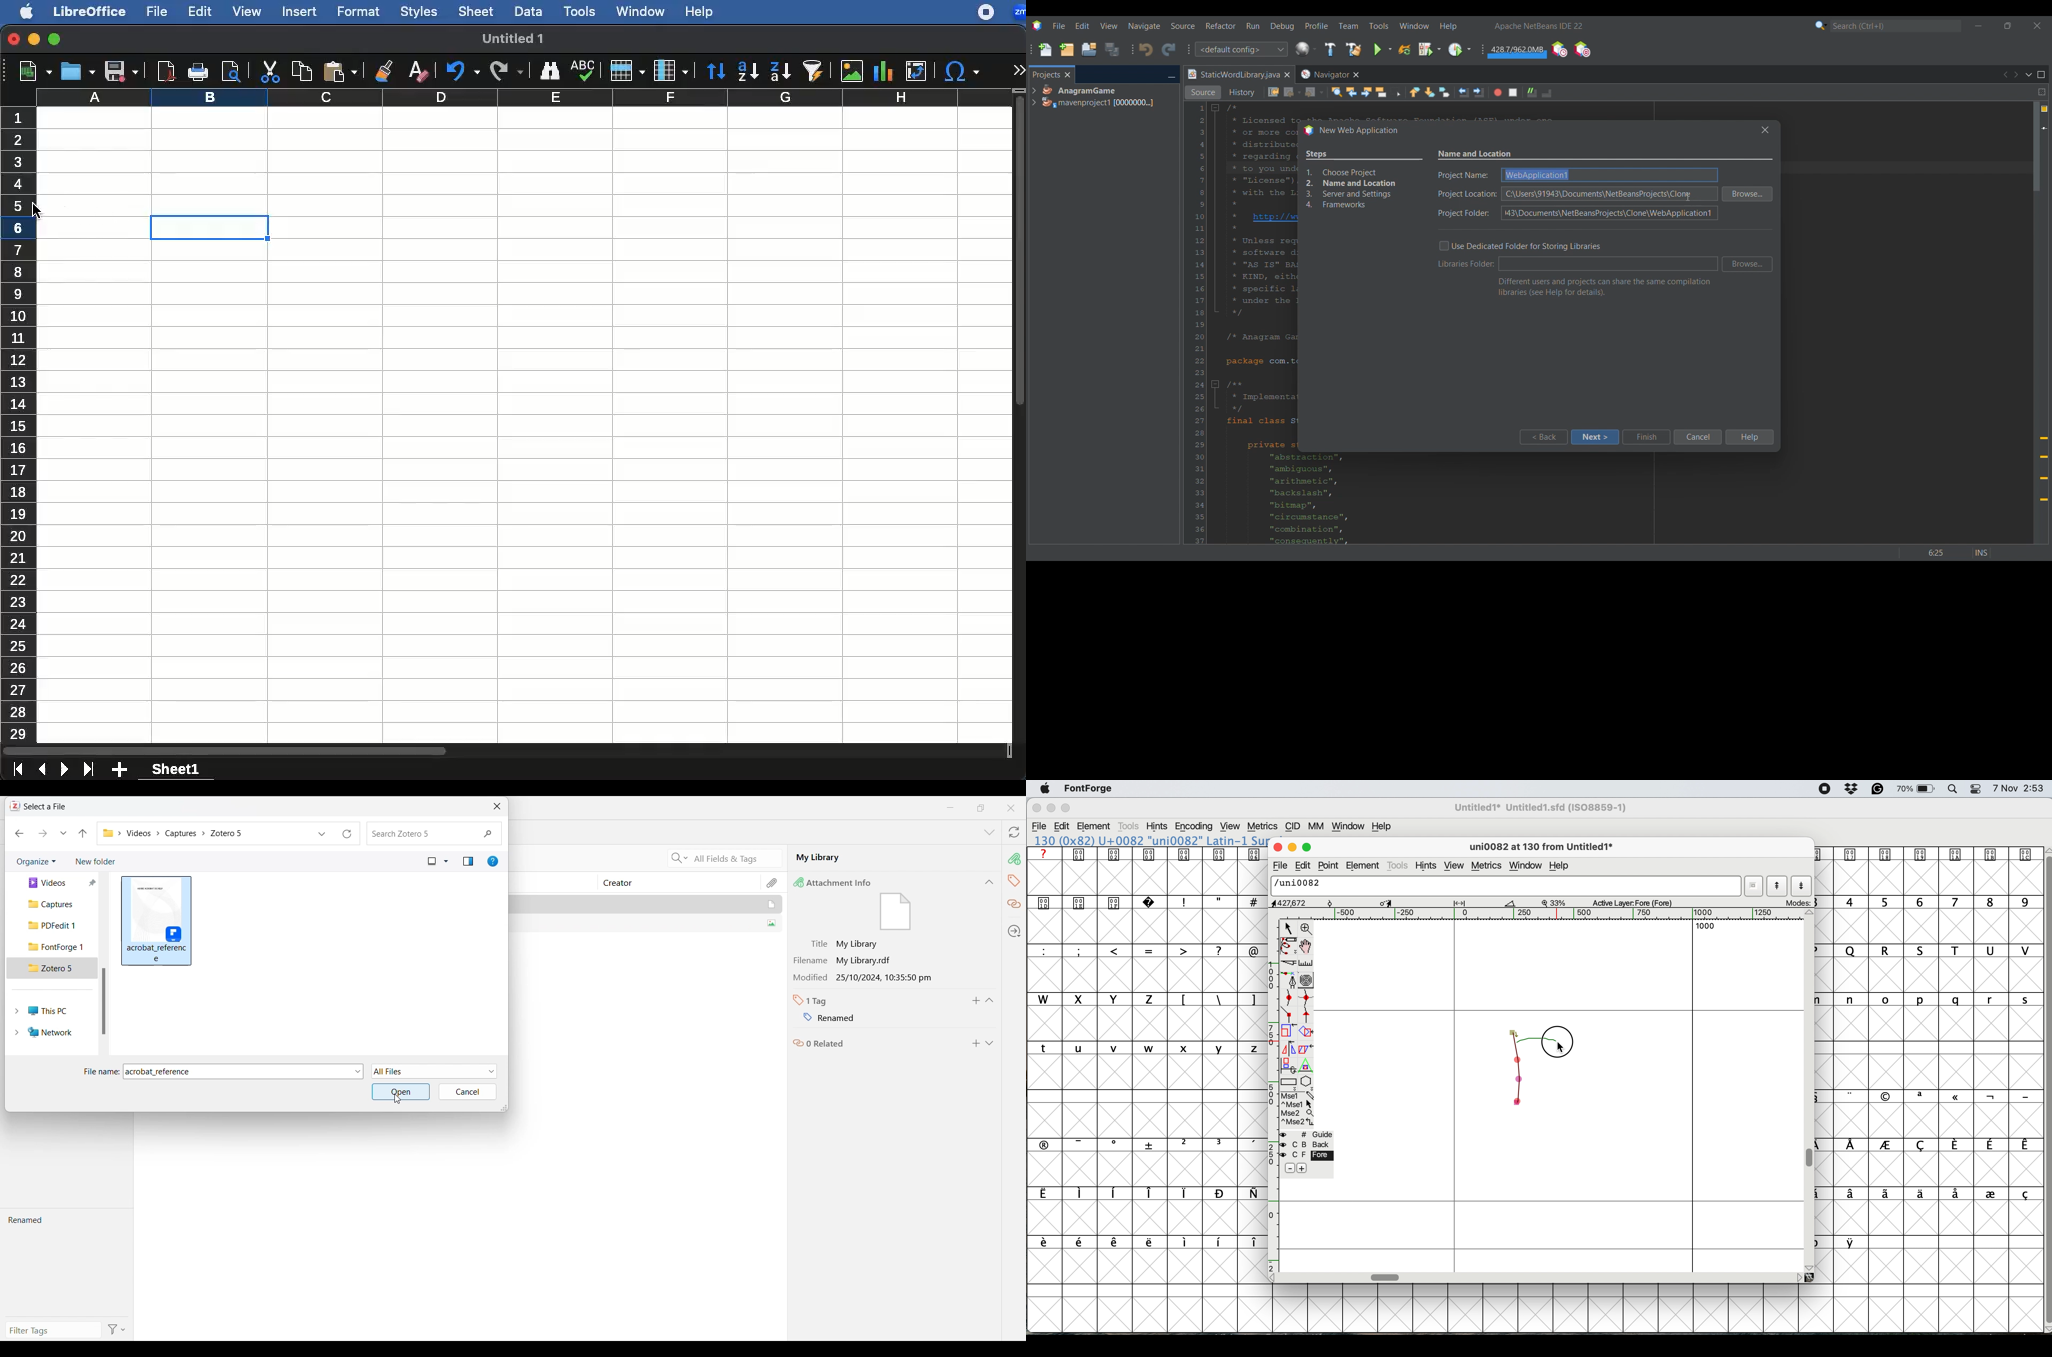 The width and height of the screenshot is (2072, 1372). Describe the element at coordinates (232, 1071) in the screenshot. I see `File name changed to selected file` at that location.